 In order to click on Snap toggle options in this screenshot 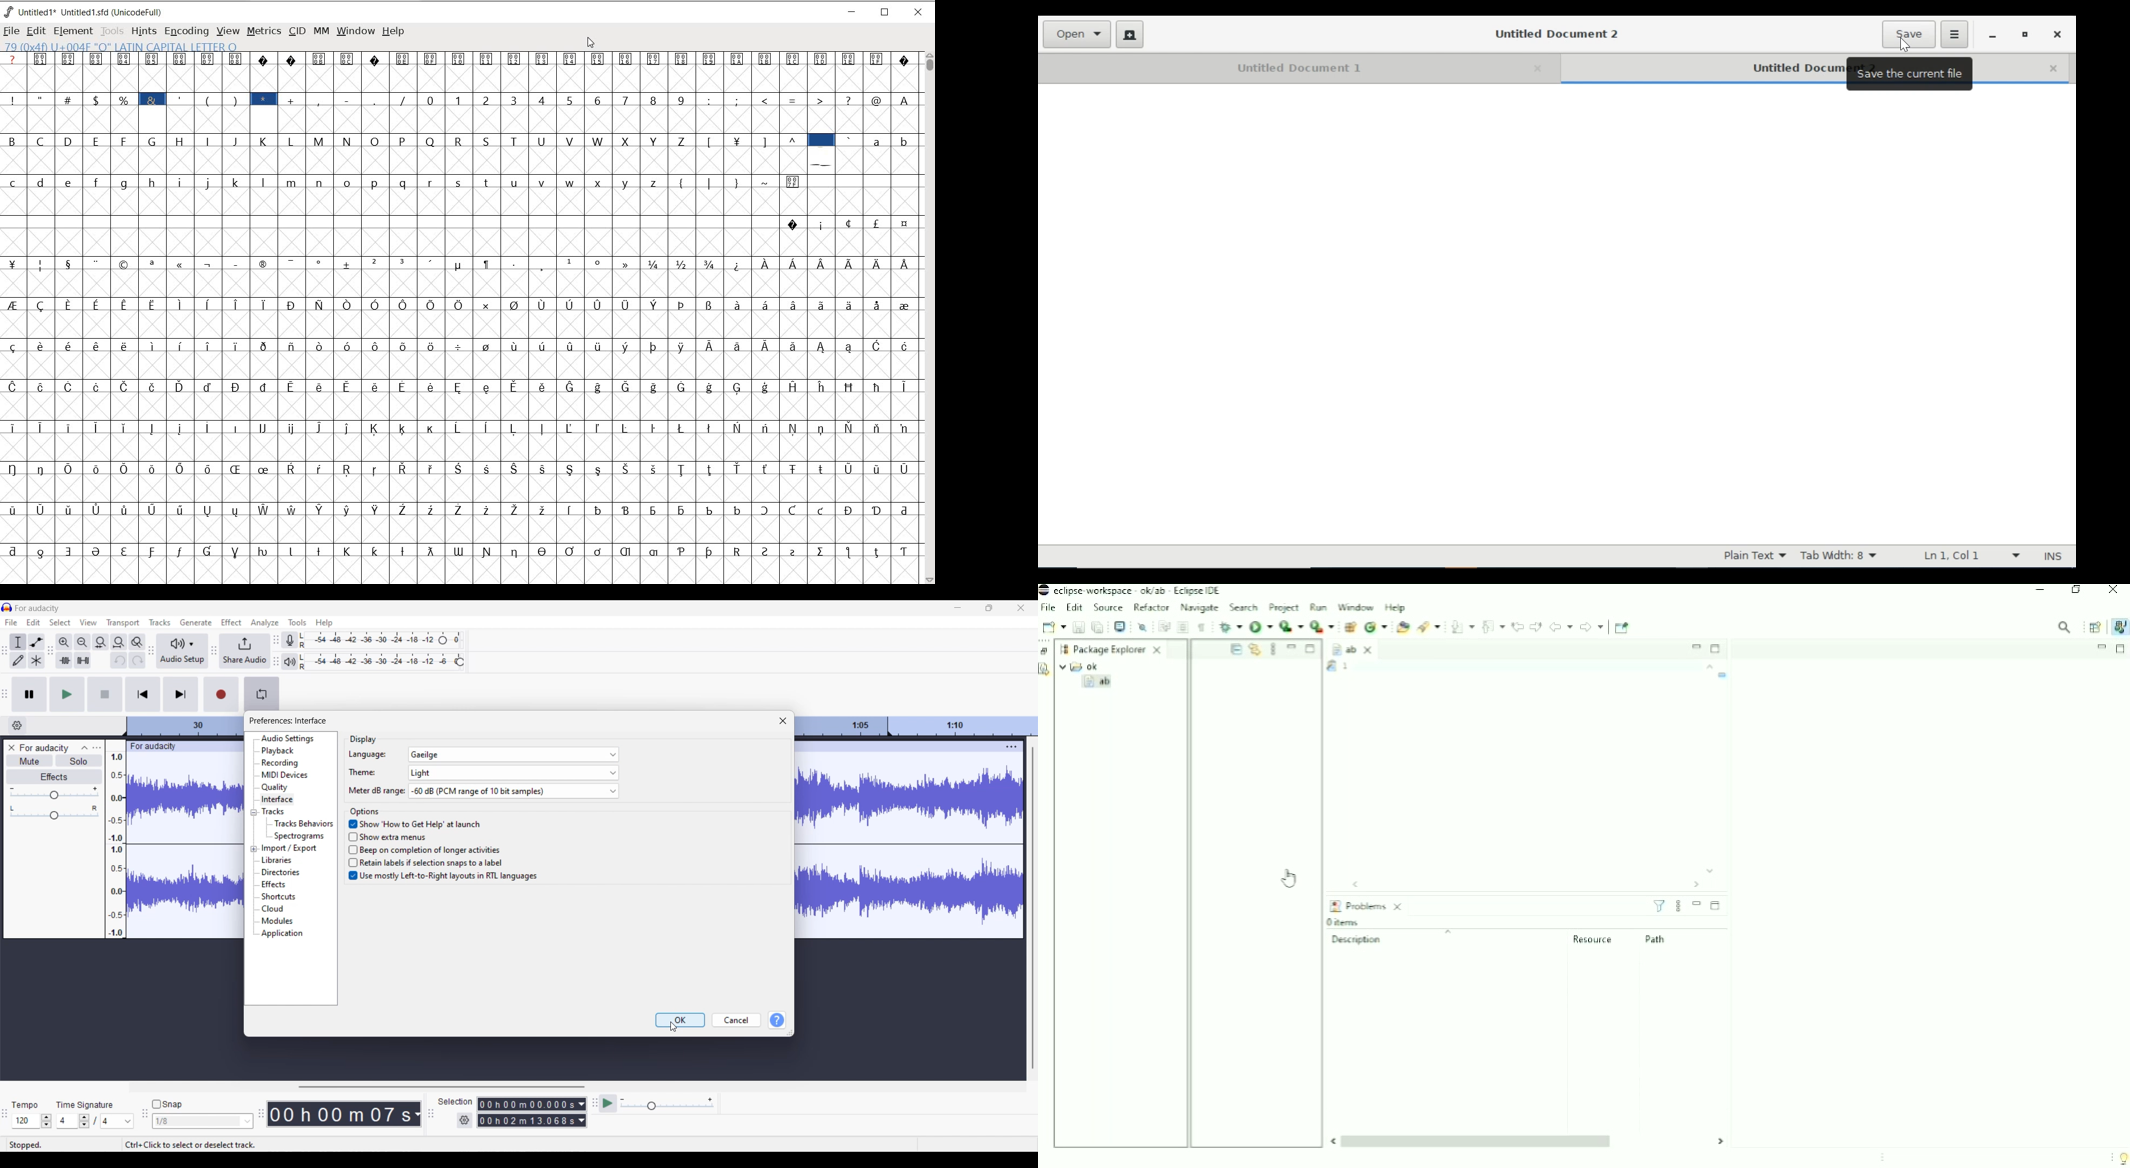, I will do `click(202, 1120)`.